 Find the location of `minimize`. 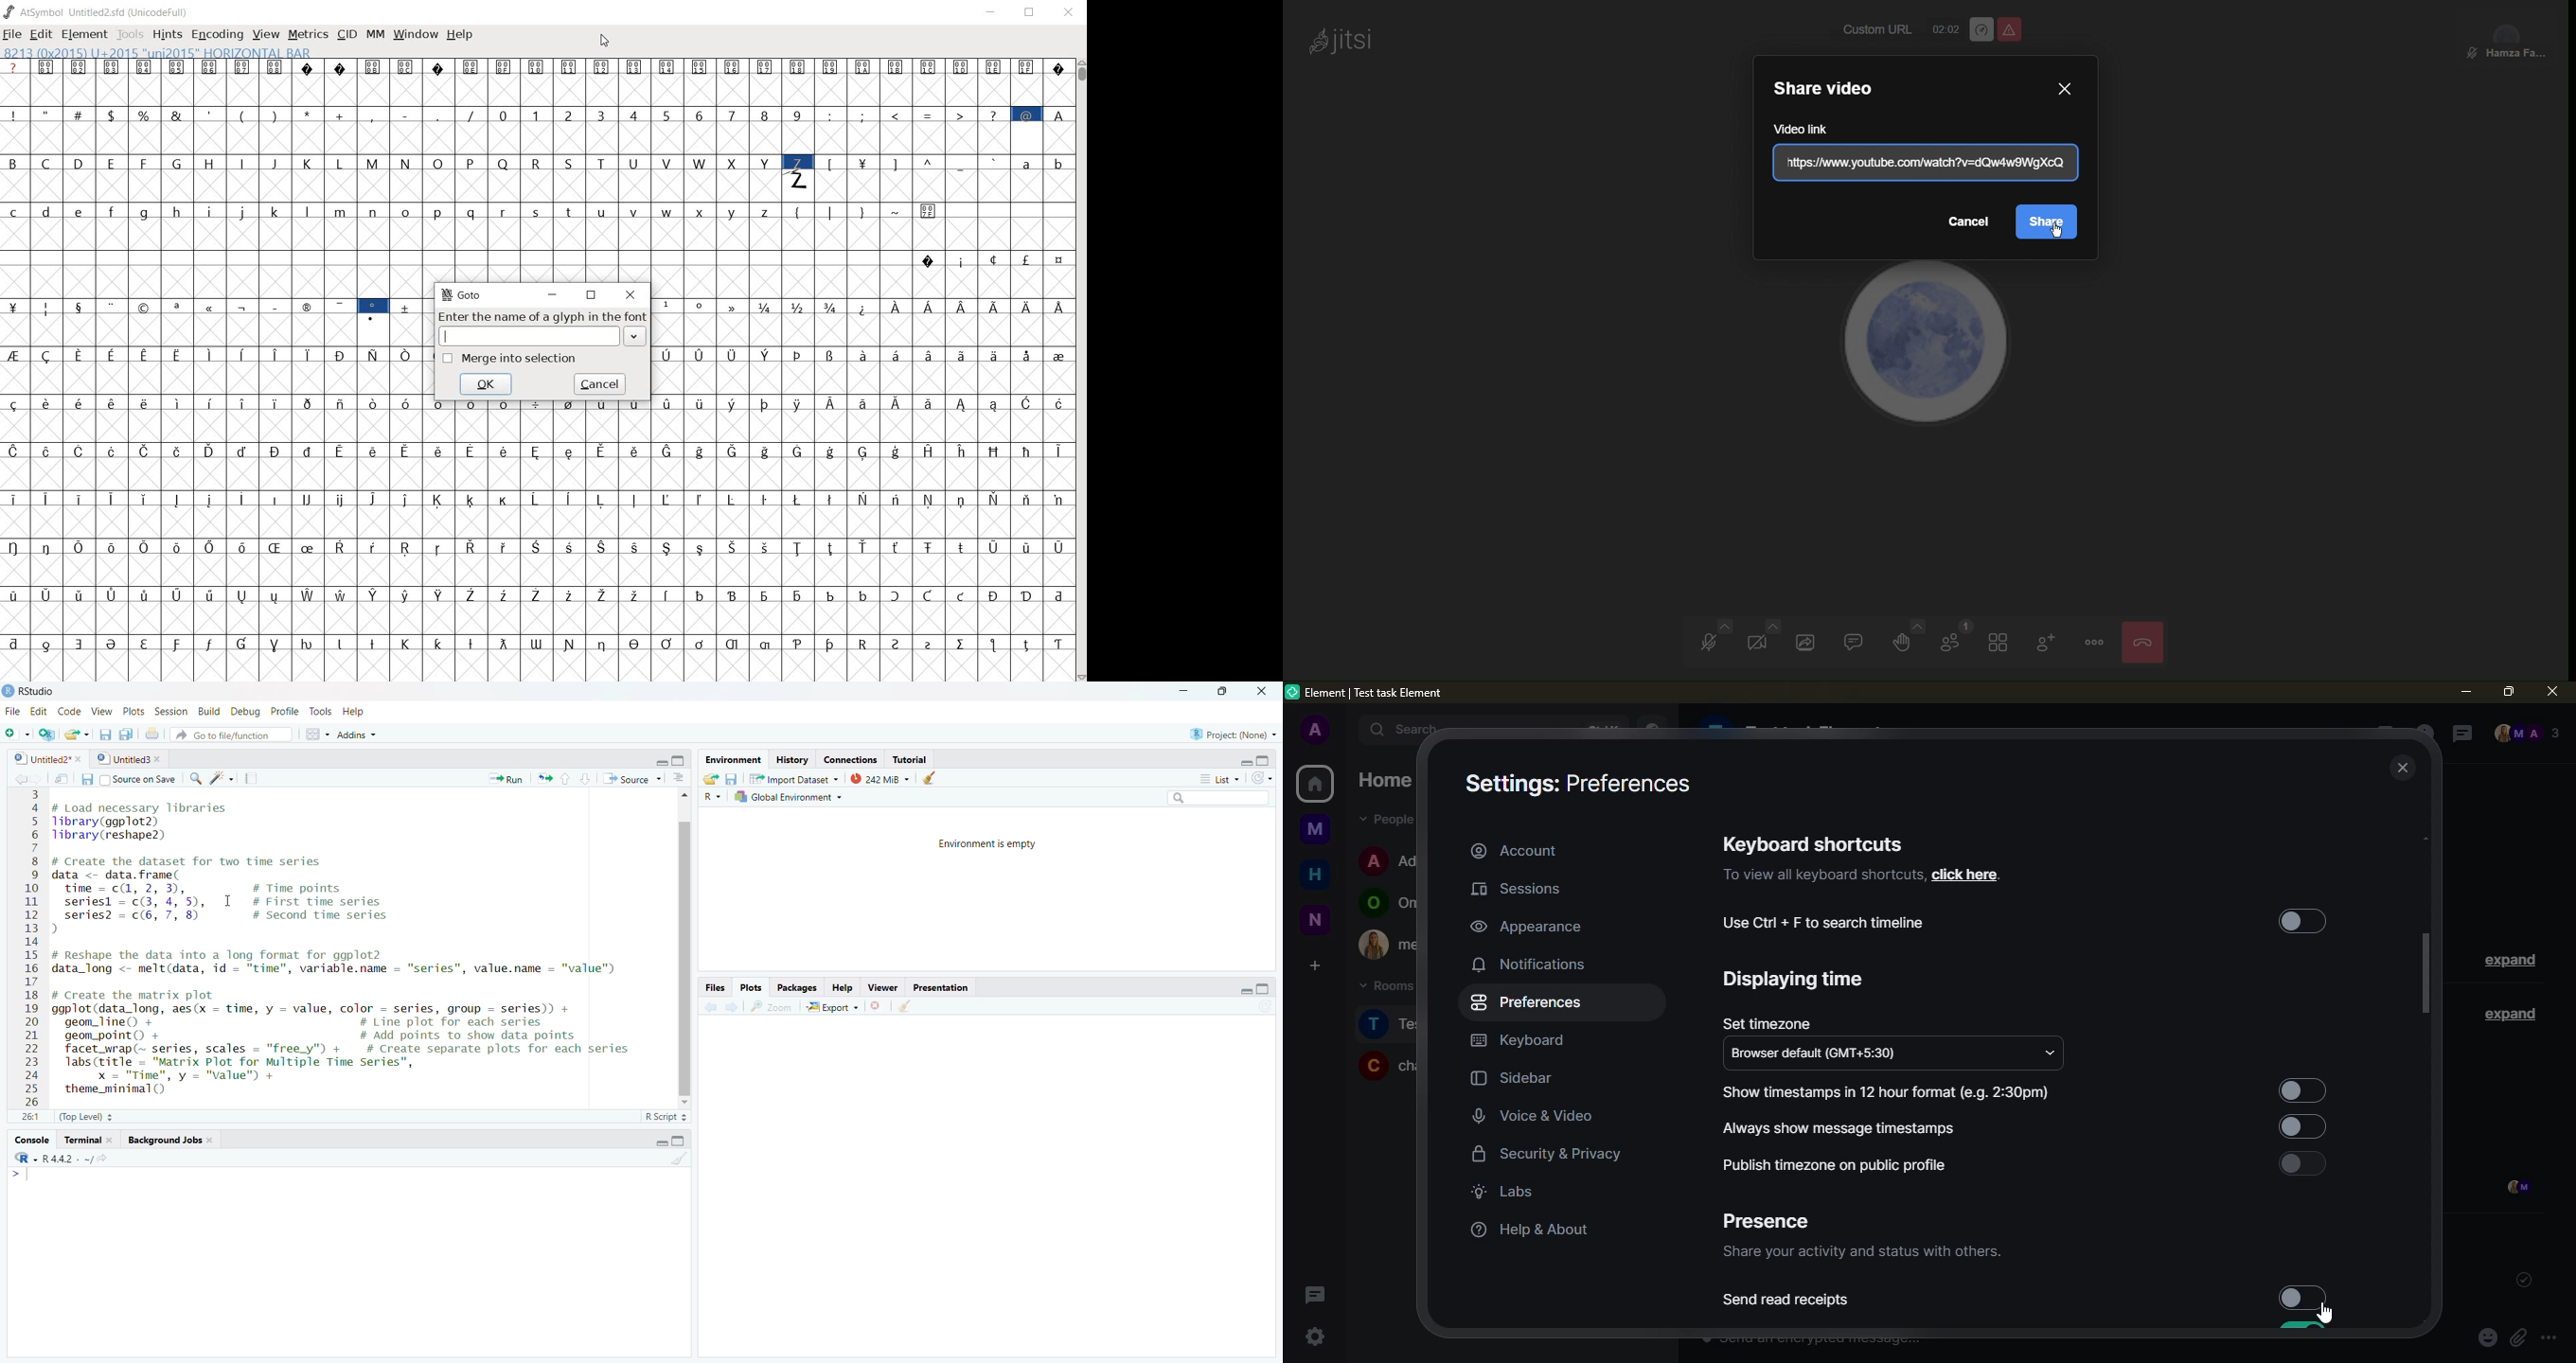

minimize is located at coordinates (660, 761).